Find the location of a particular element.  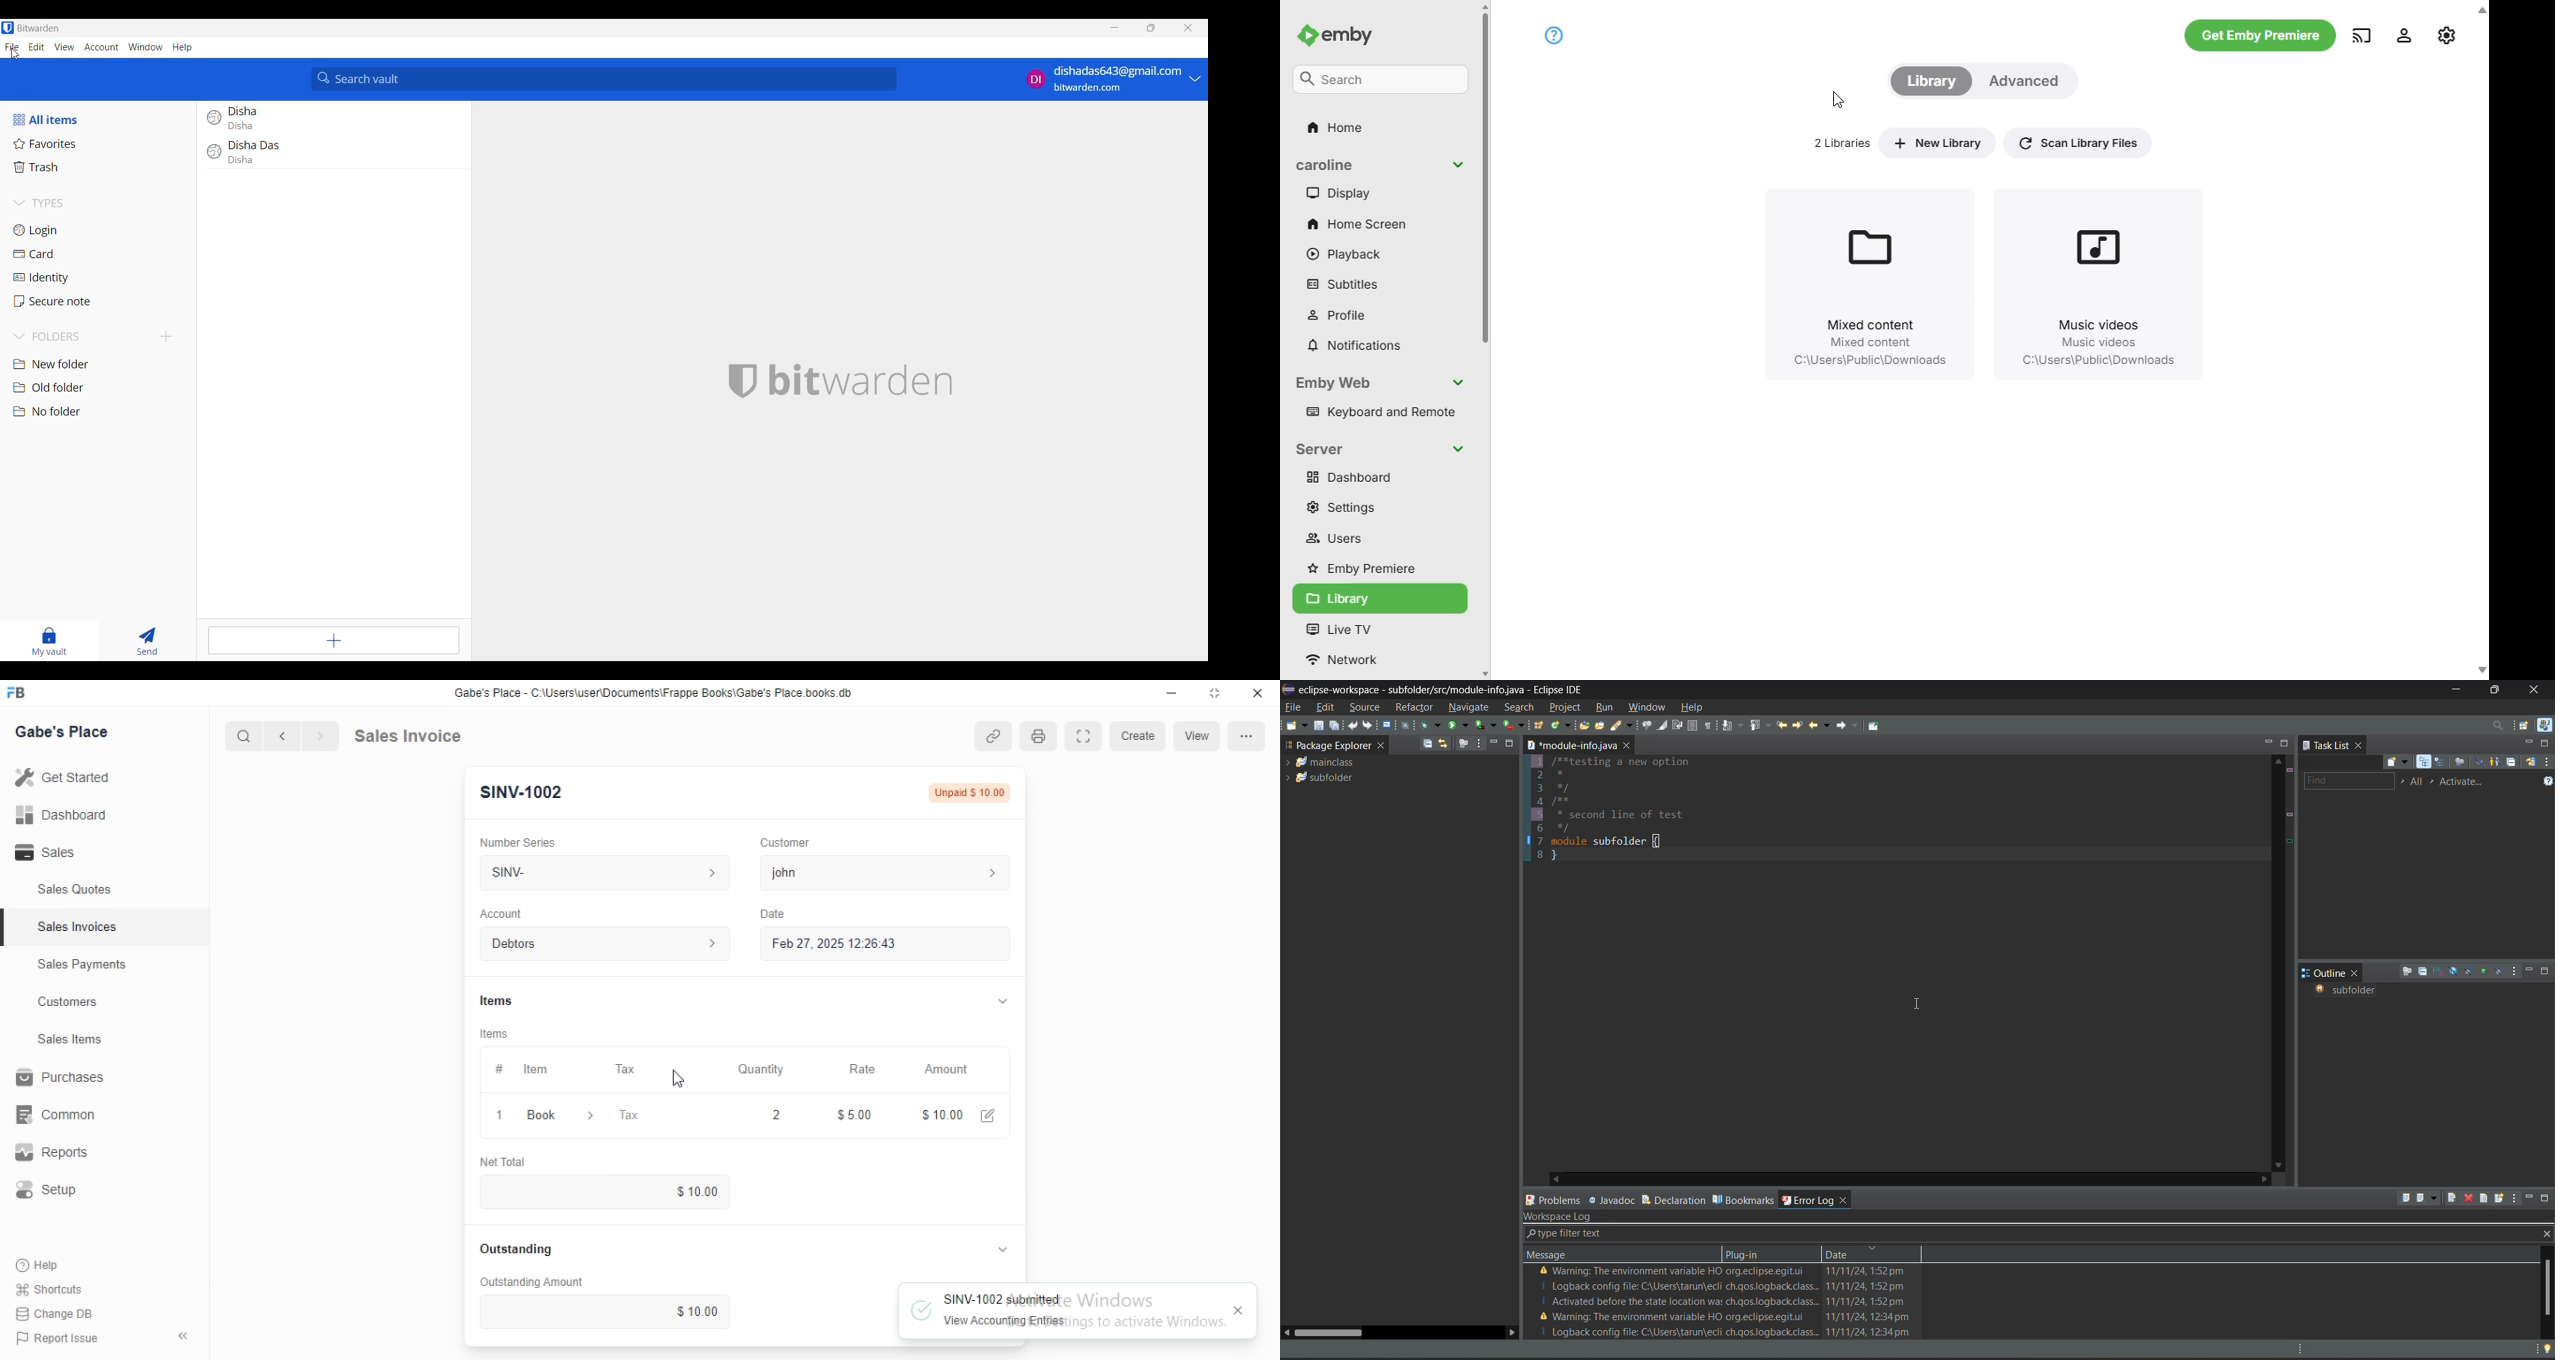

Search is located at coordinates (242, 733).